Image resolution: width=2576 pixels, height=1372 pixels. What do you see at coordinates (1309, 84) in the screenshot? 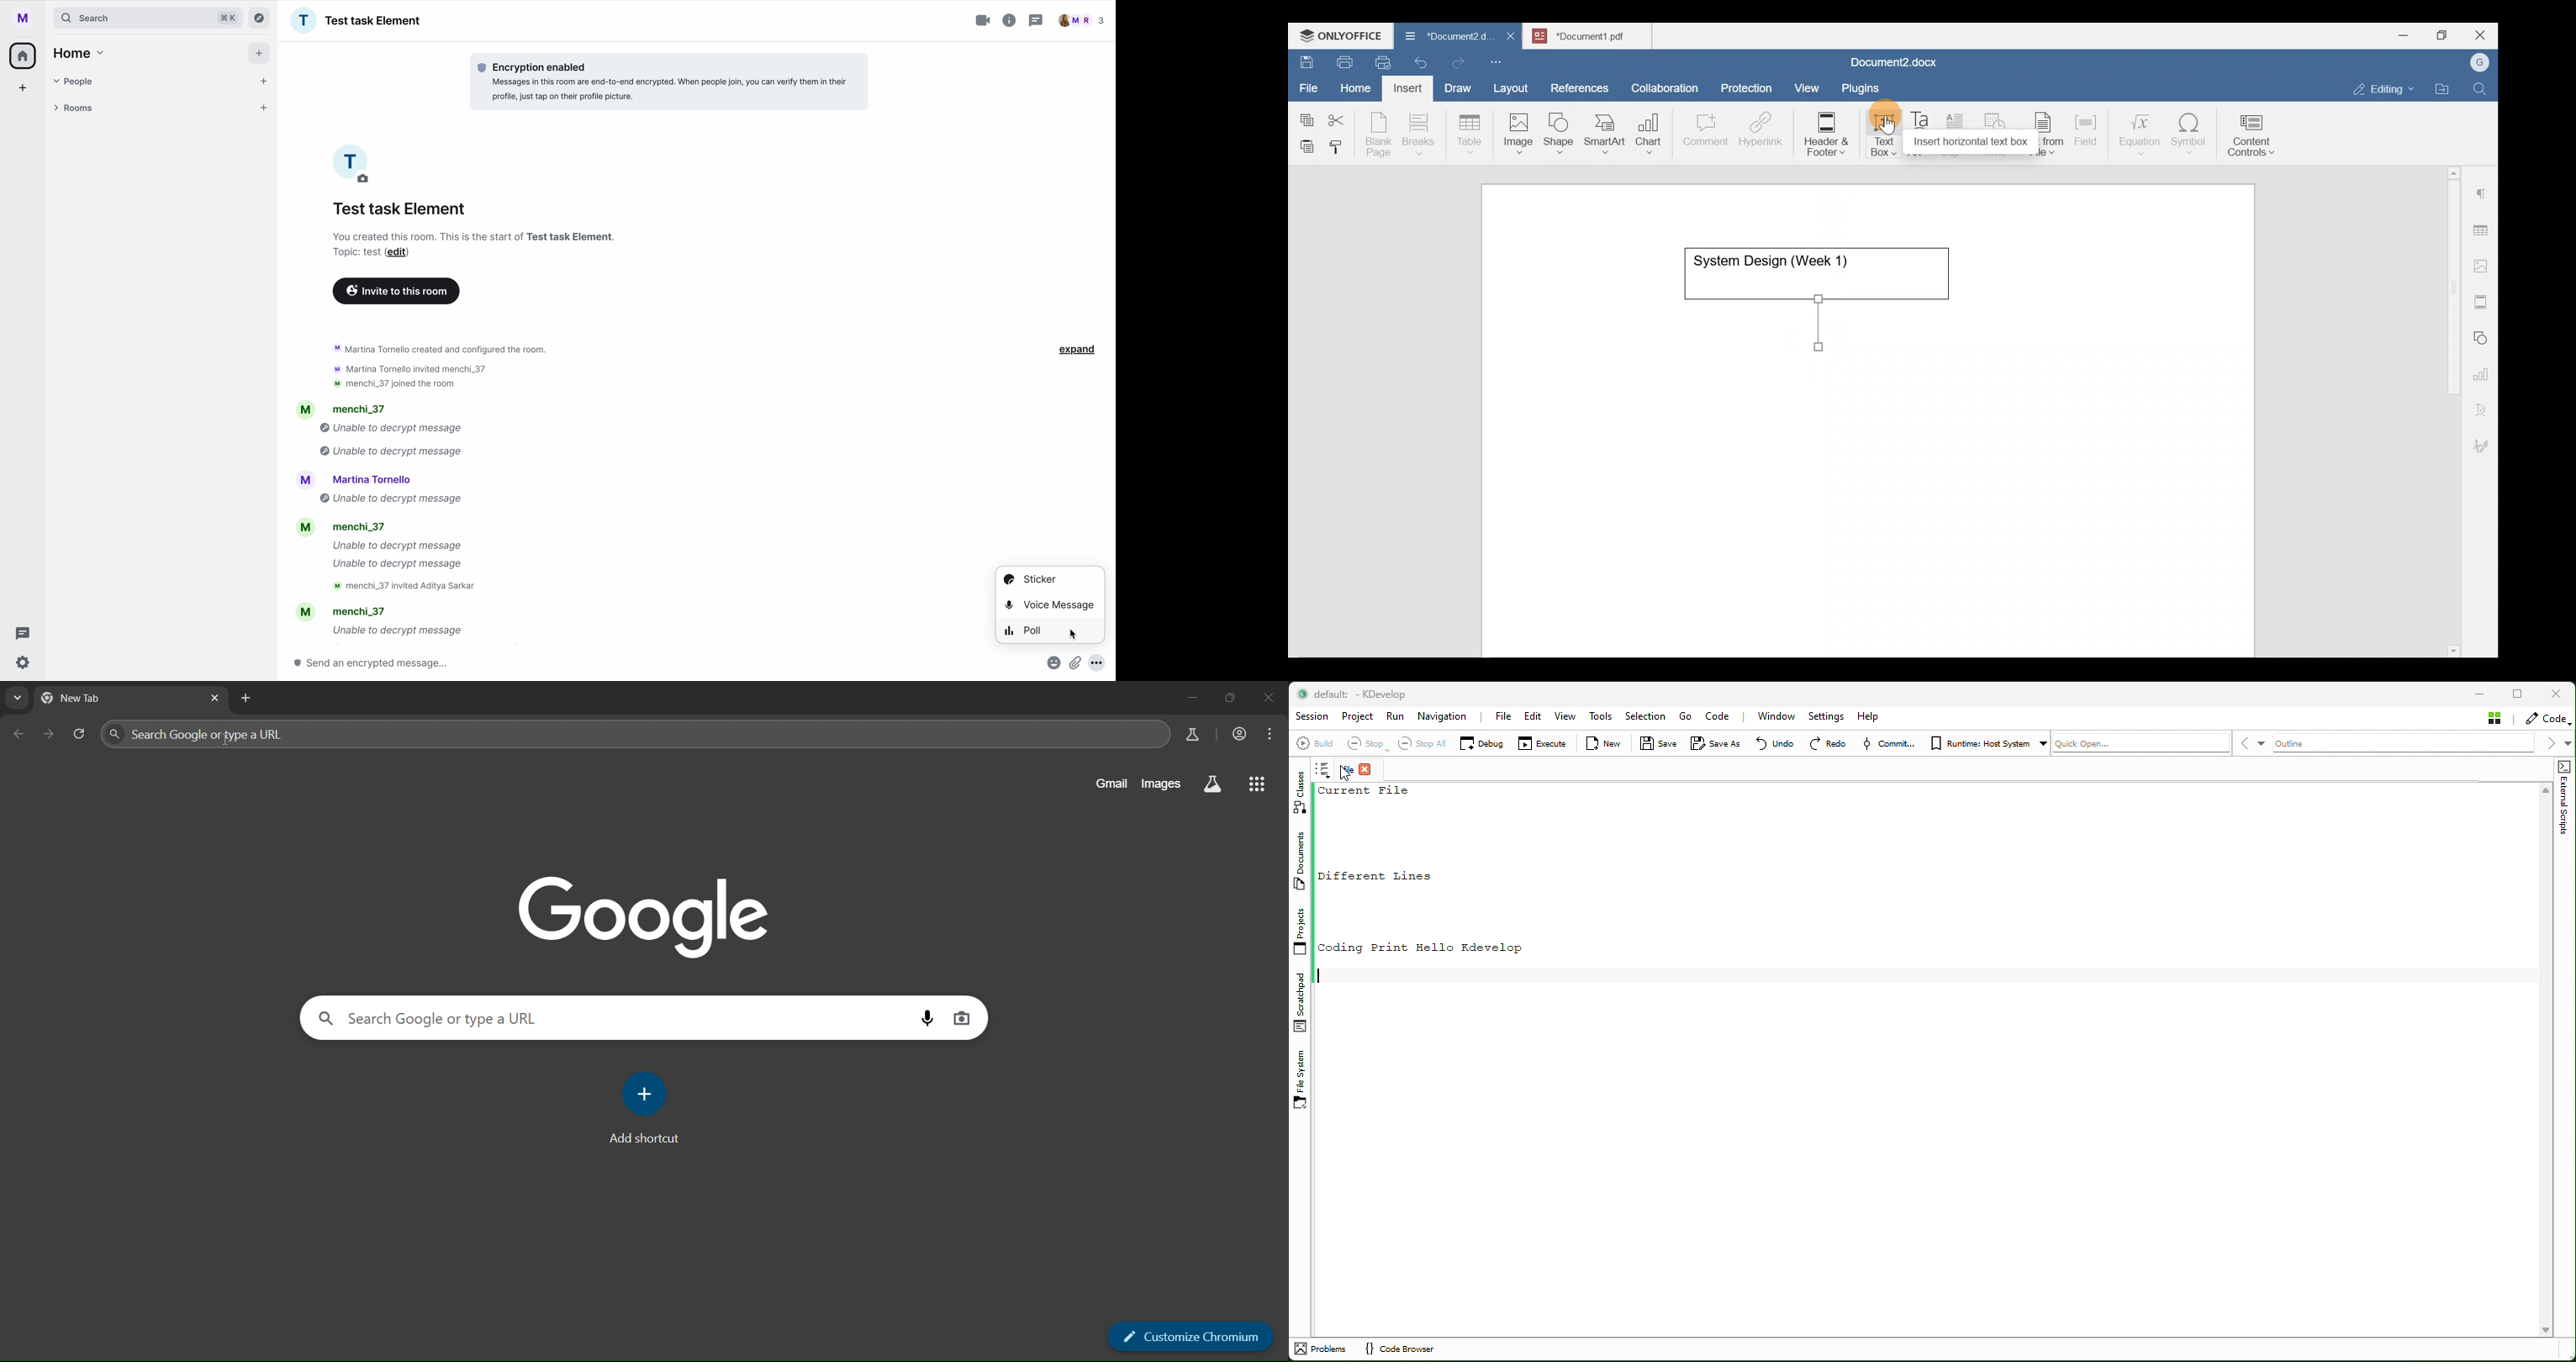
I see `File` at bounding box center [1309, 84].